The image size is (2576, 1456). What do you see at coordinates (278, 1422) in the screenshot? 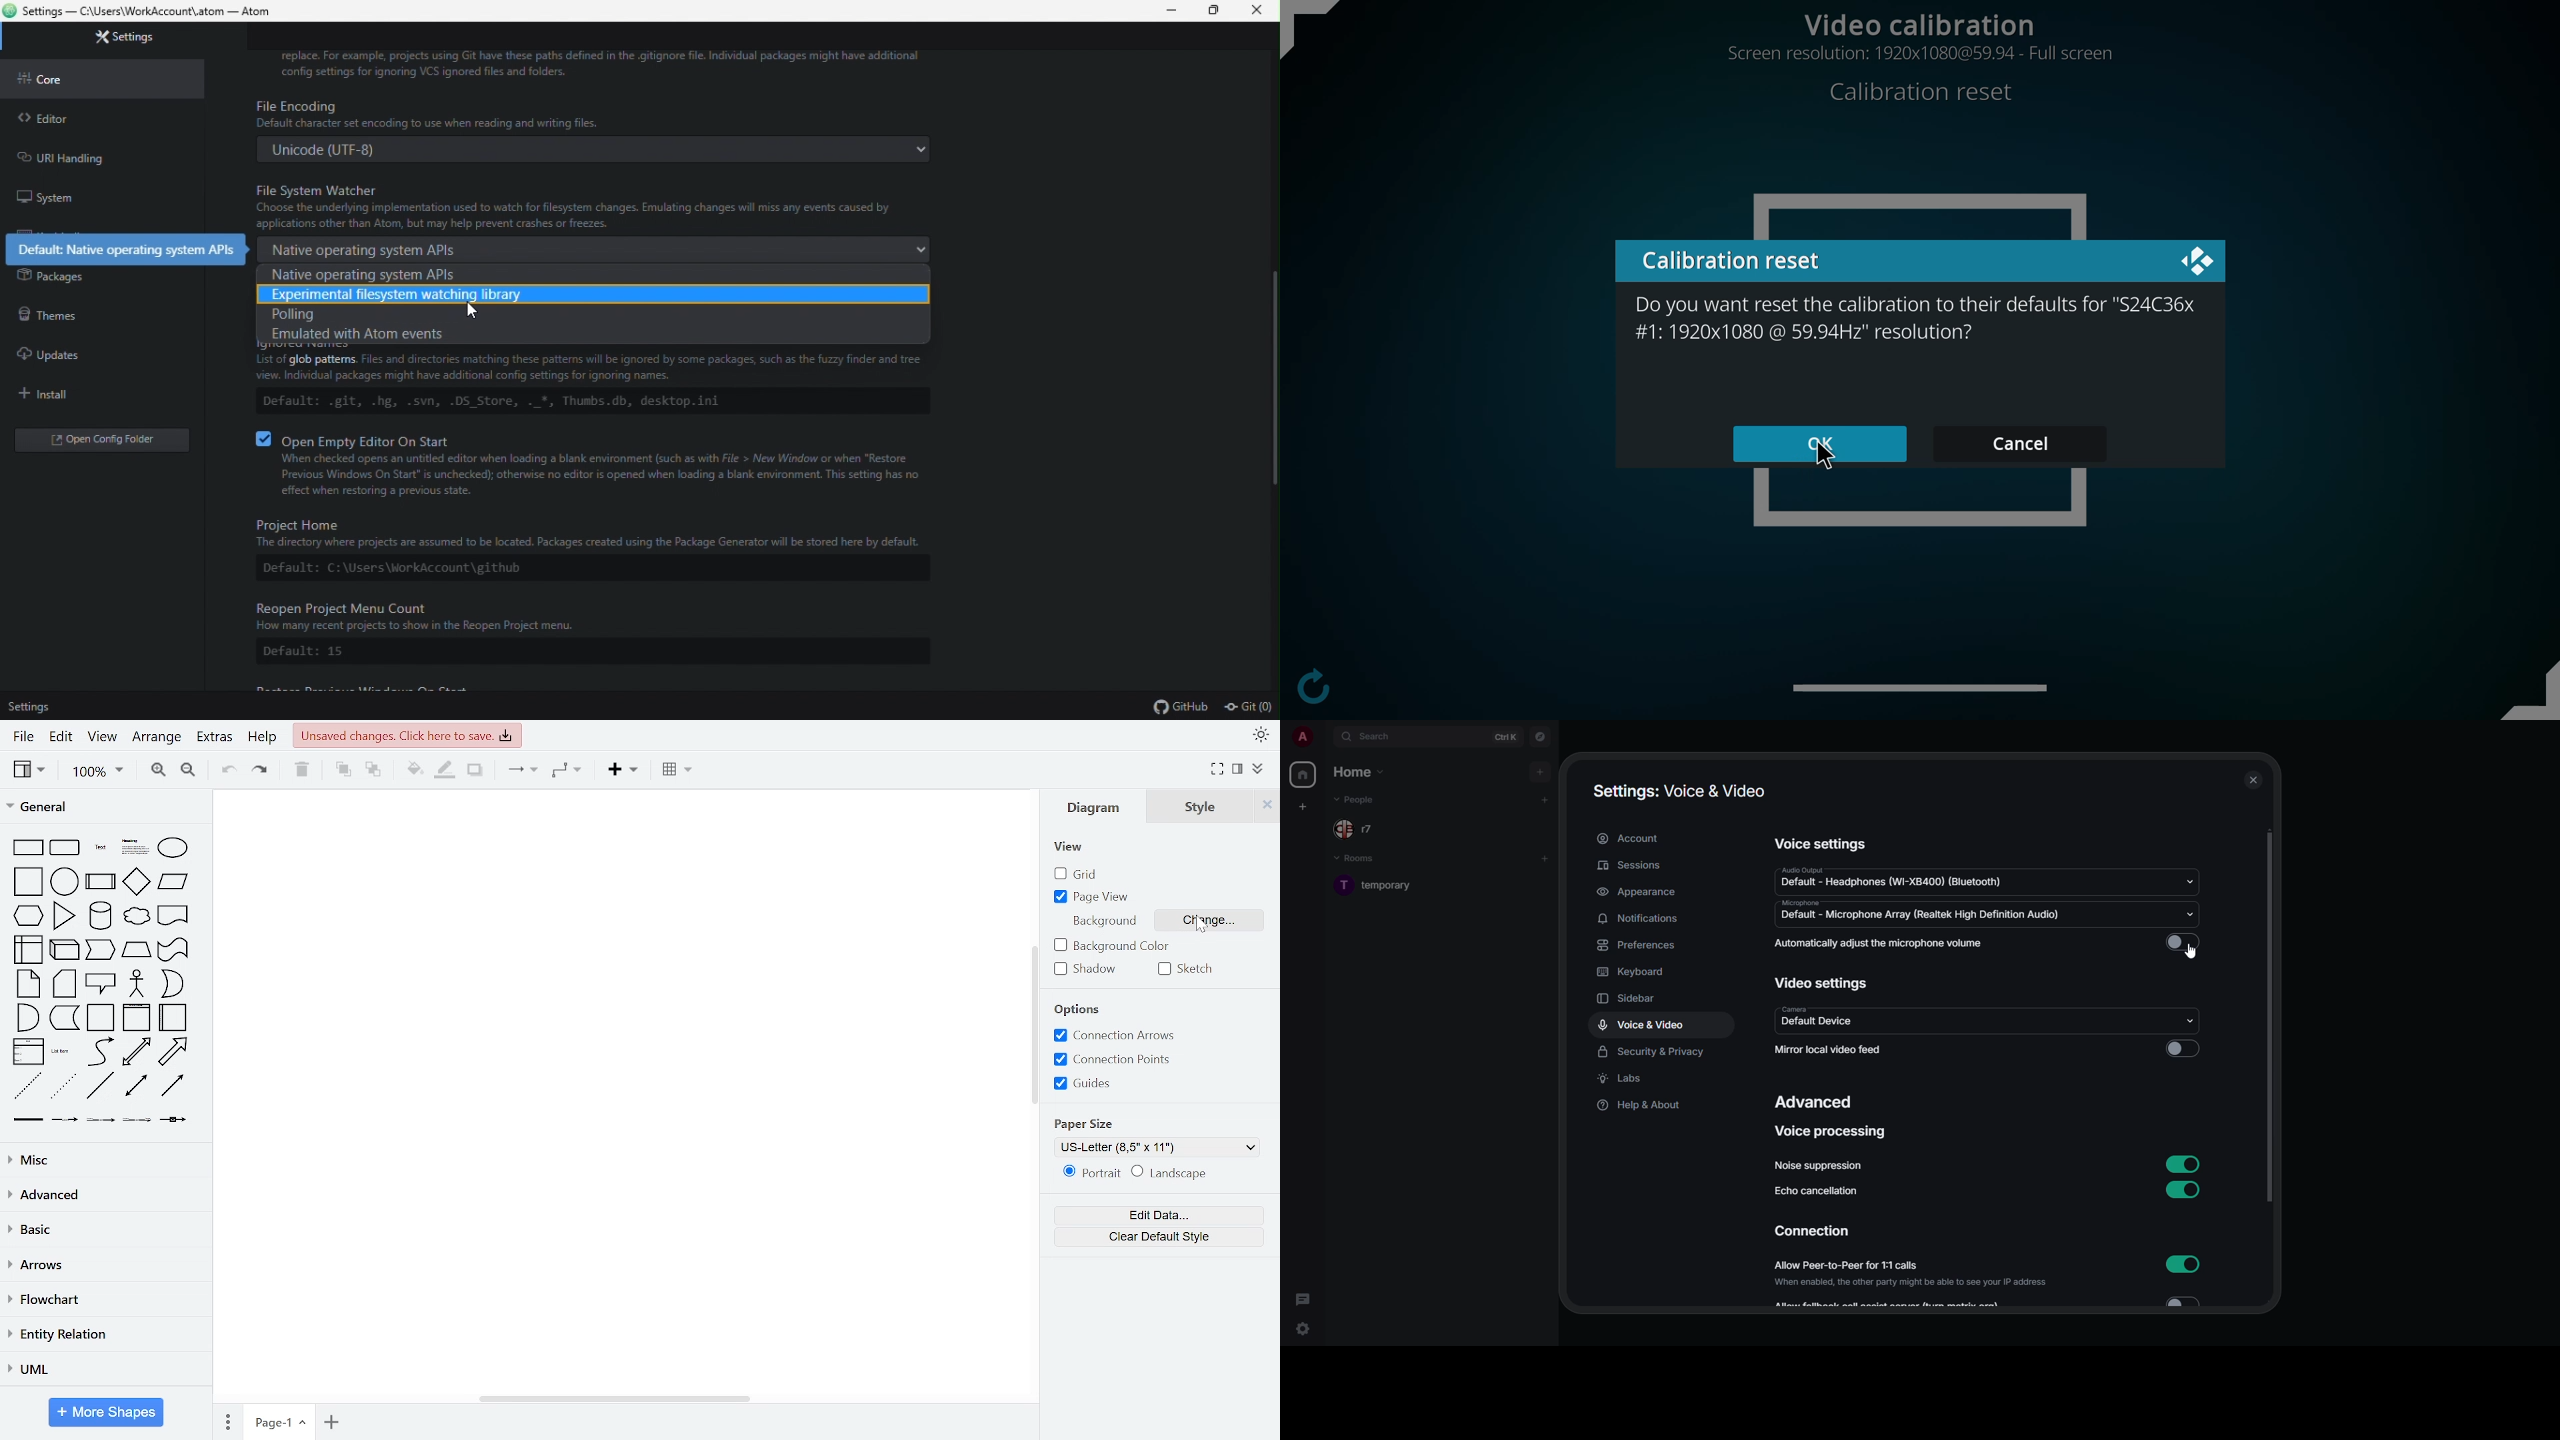
I see `current page` at bounding box center [278, 1422].